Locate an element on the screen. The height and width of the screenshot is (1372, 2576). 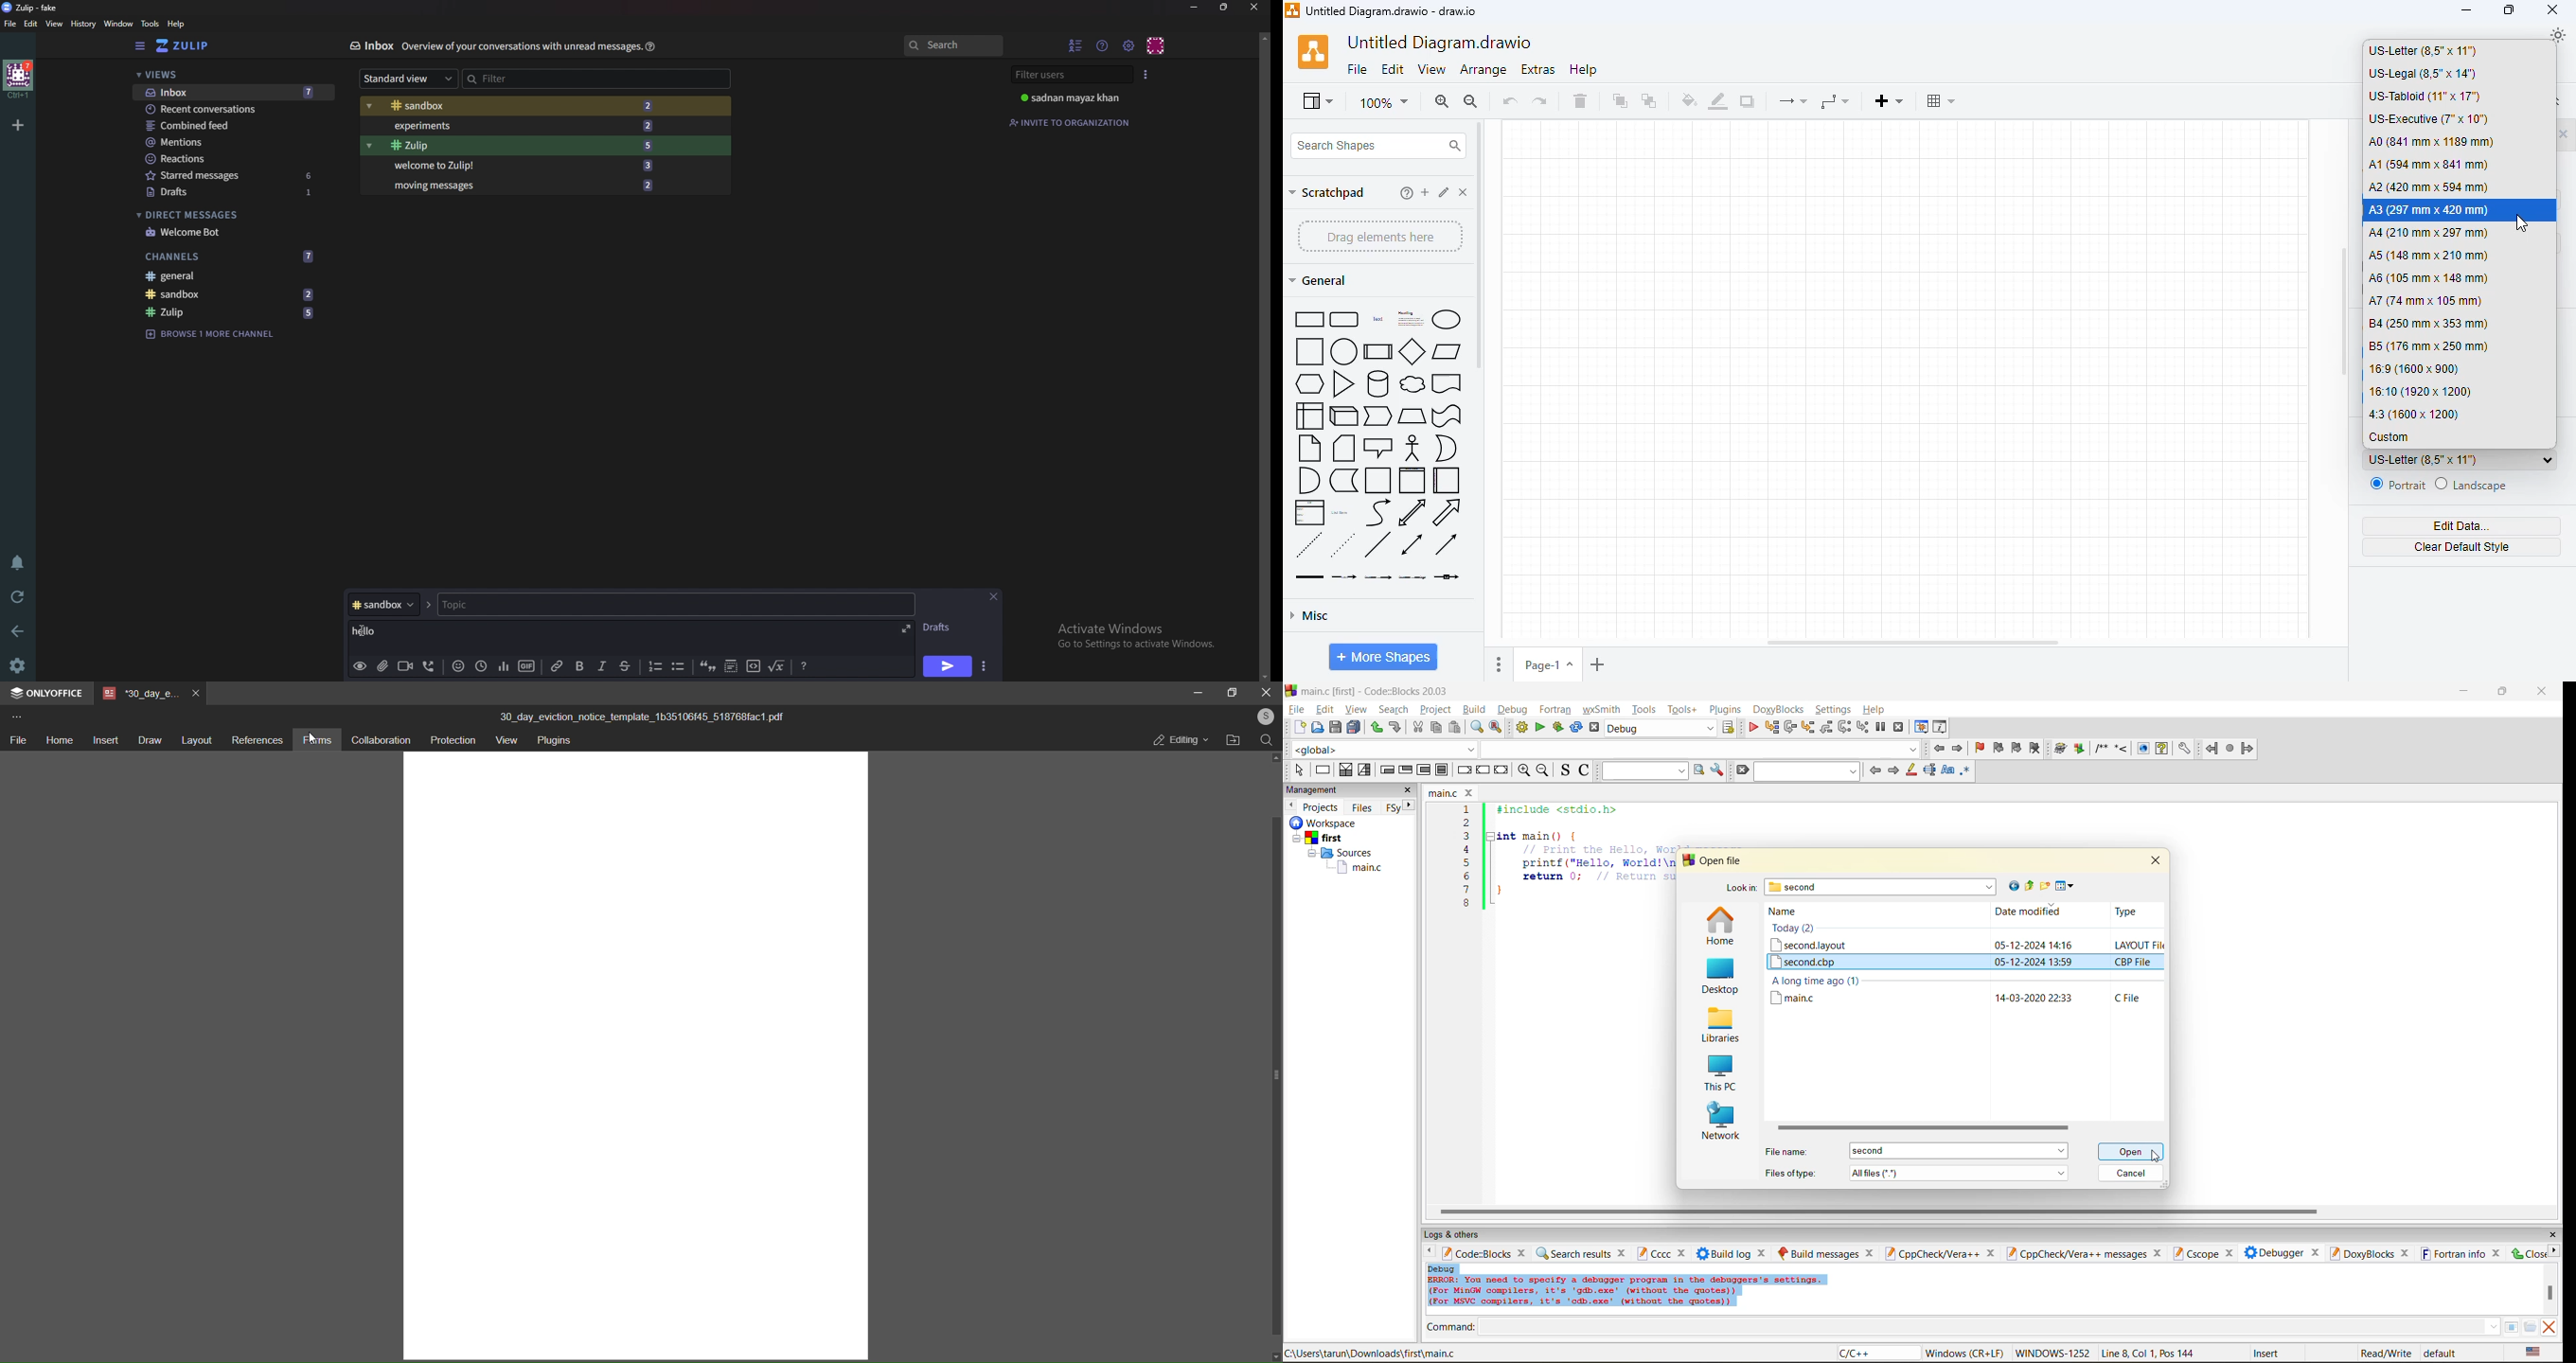
Invite to organization is located at coordinates (1074, 122).